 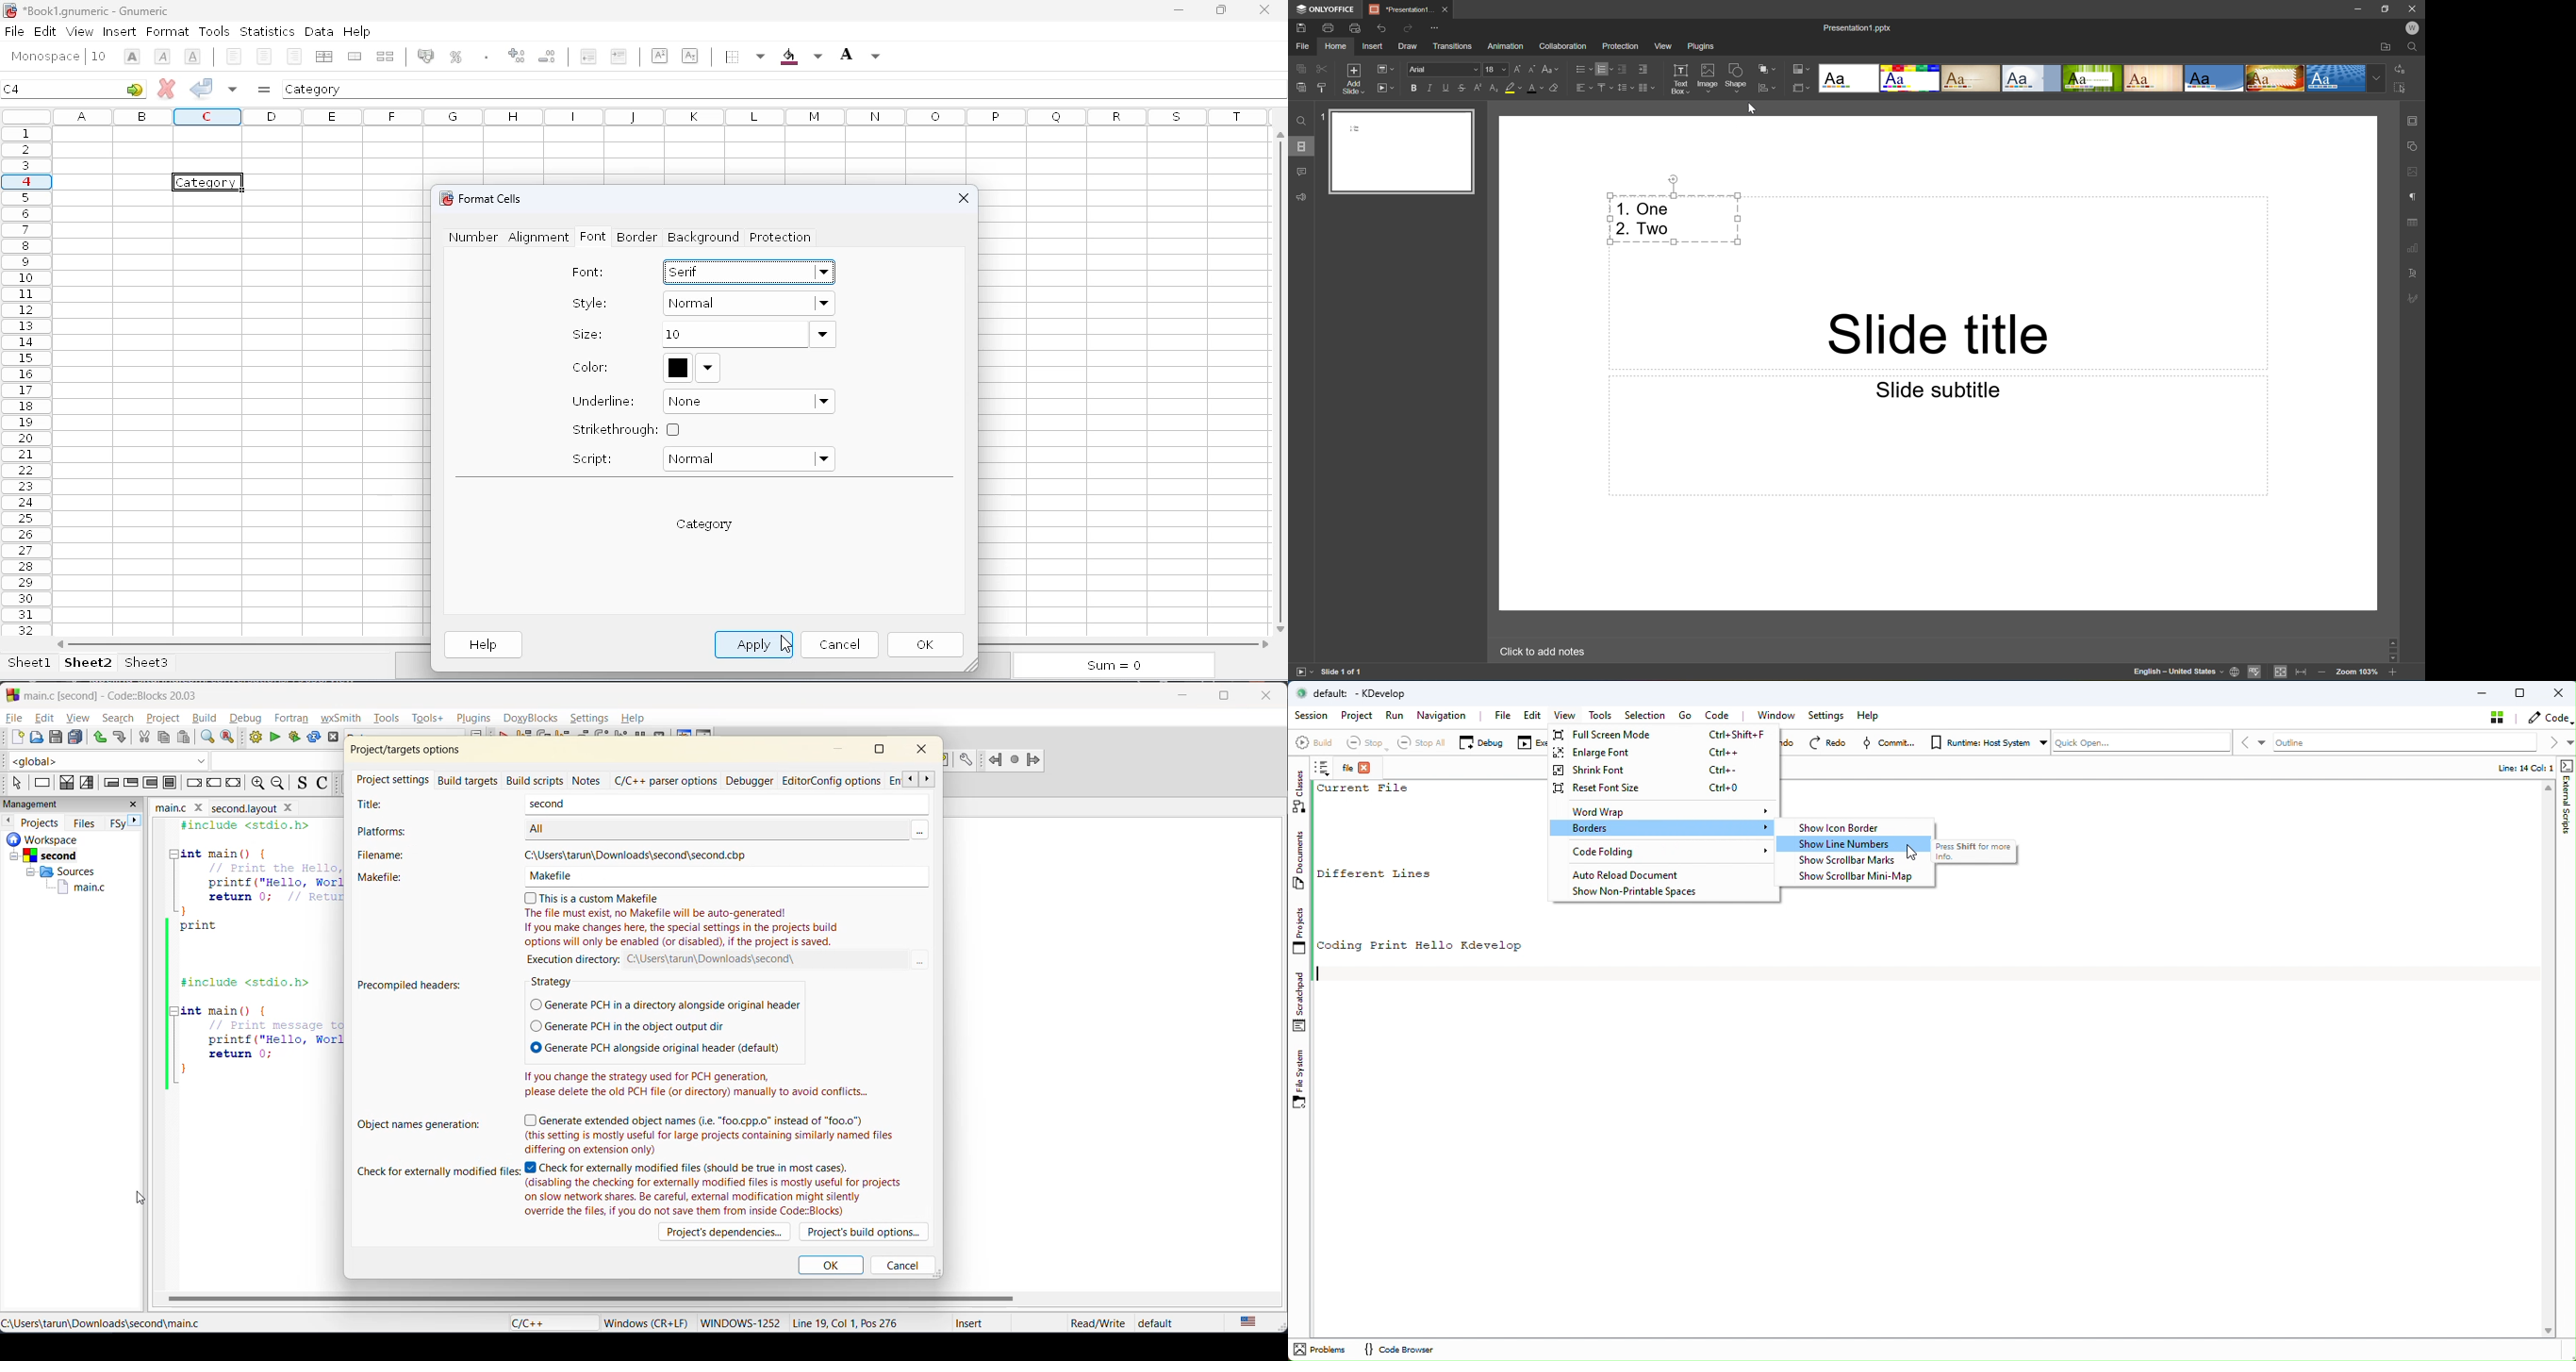 What do you see at coordinates (1857, 29) in the screenshot?
I see `Presentation1.pptx` at bounding box center [1857, 29].